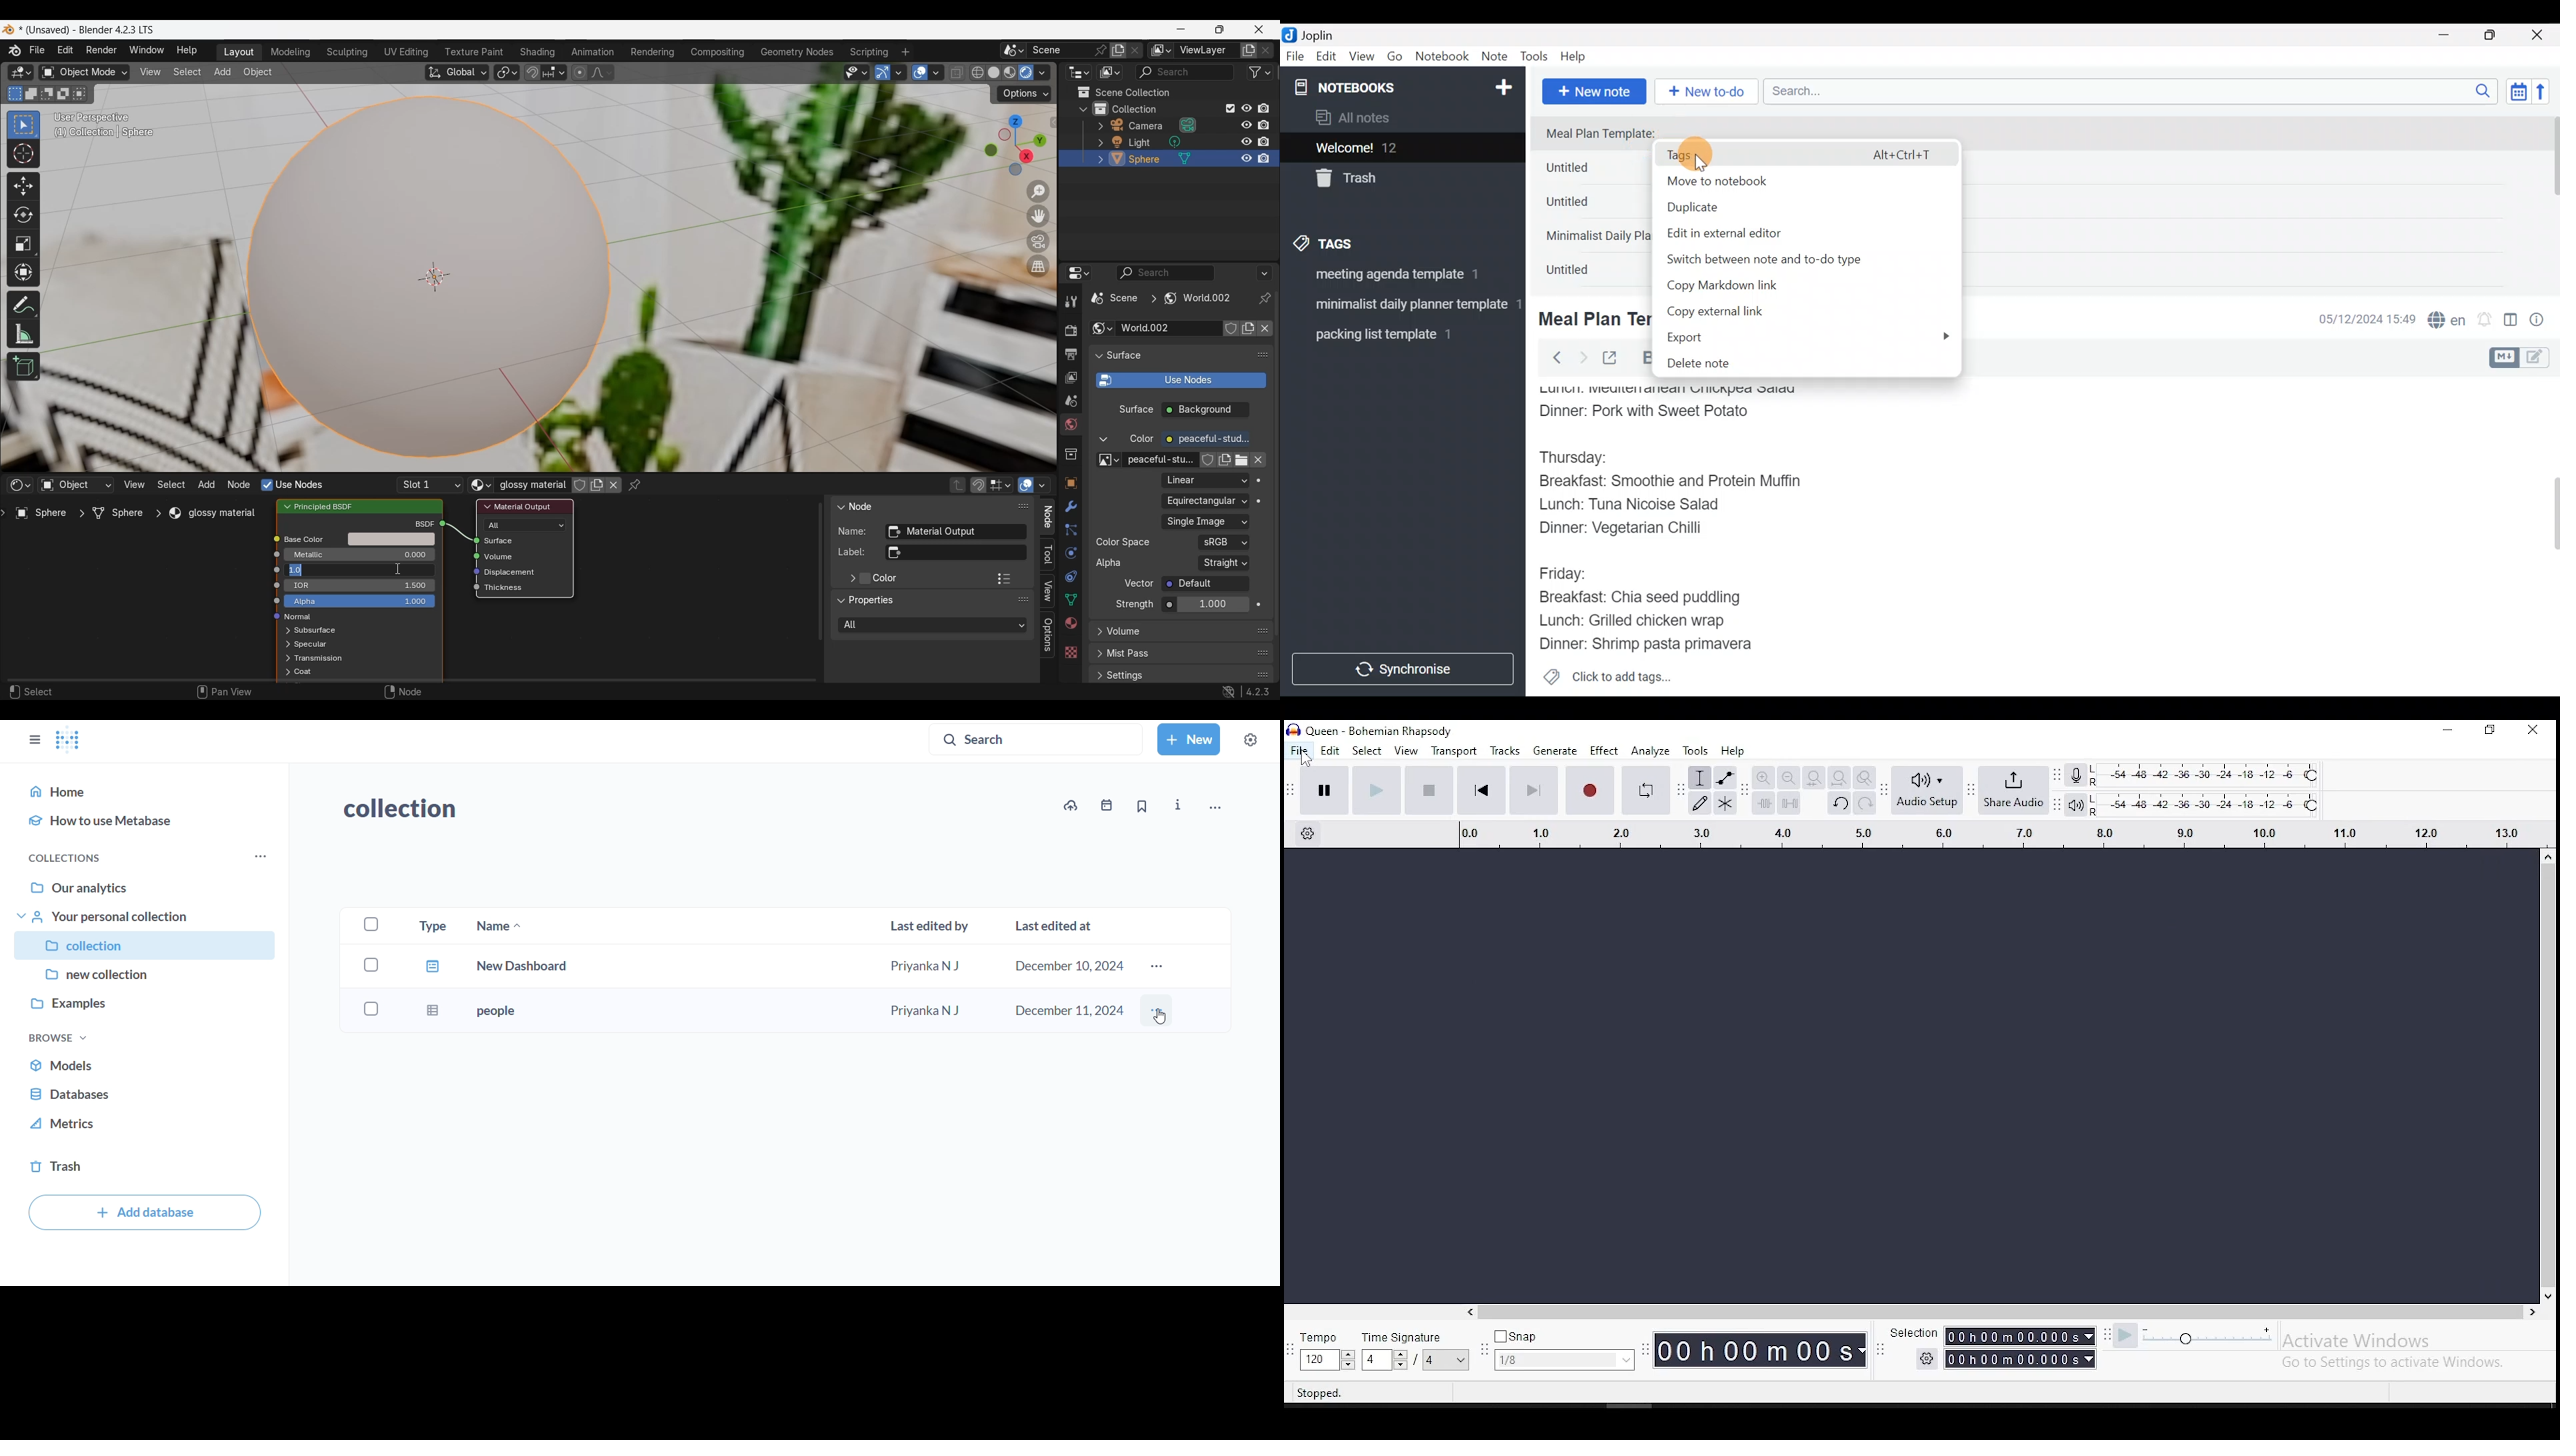 The image size is (2576, 1456). What do you see at coordinates (1038, 192) in the screenshot?
I see `Zoom in/out` at bounding box center [1038, 192].